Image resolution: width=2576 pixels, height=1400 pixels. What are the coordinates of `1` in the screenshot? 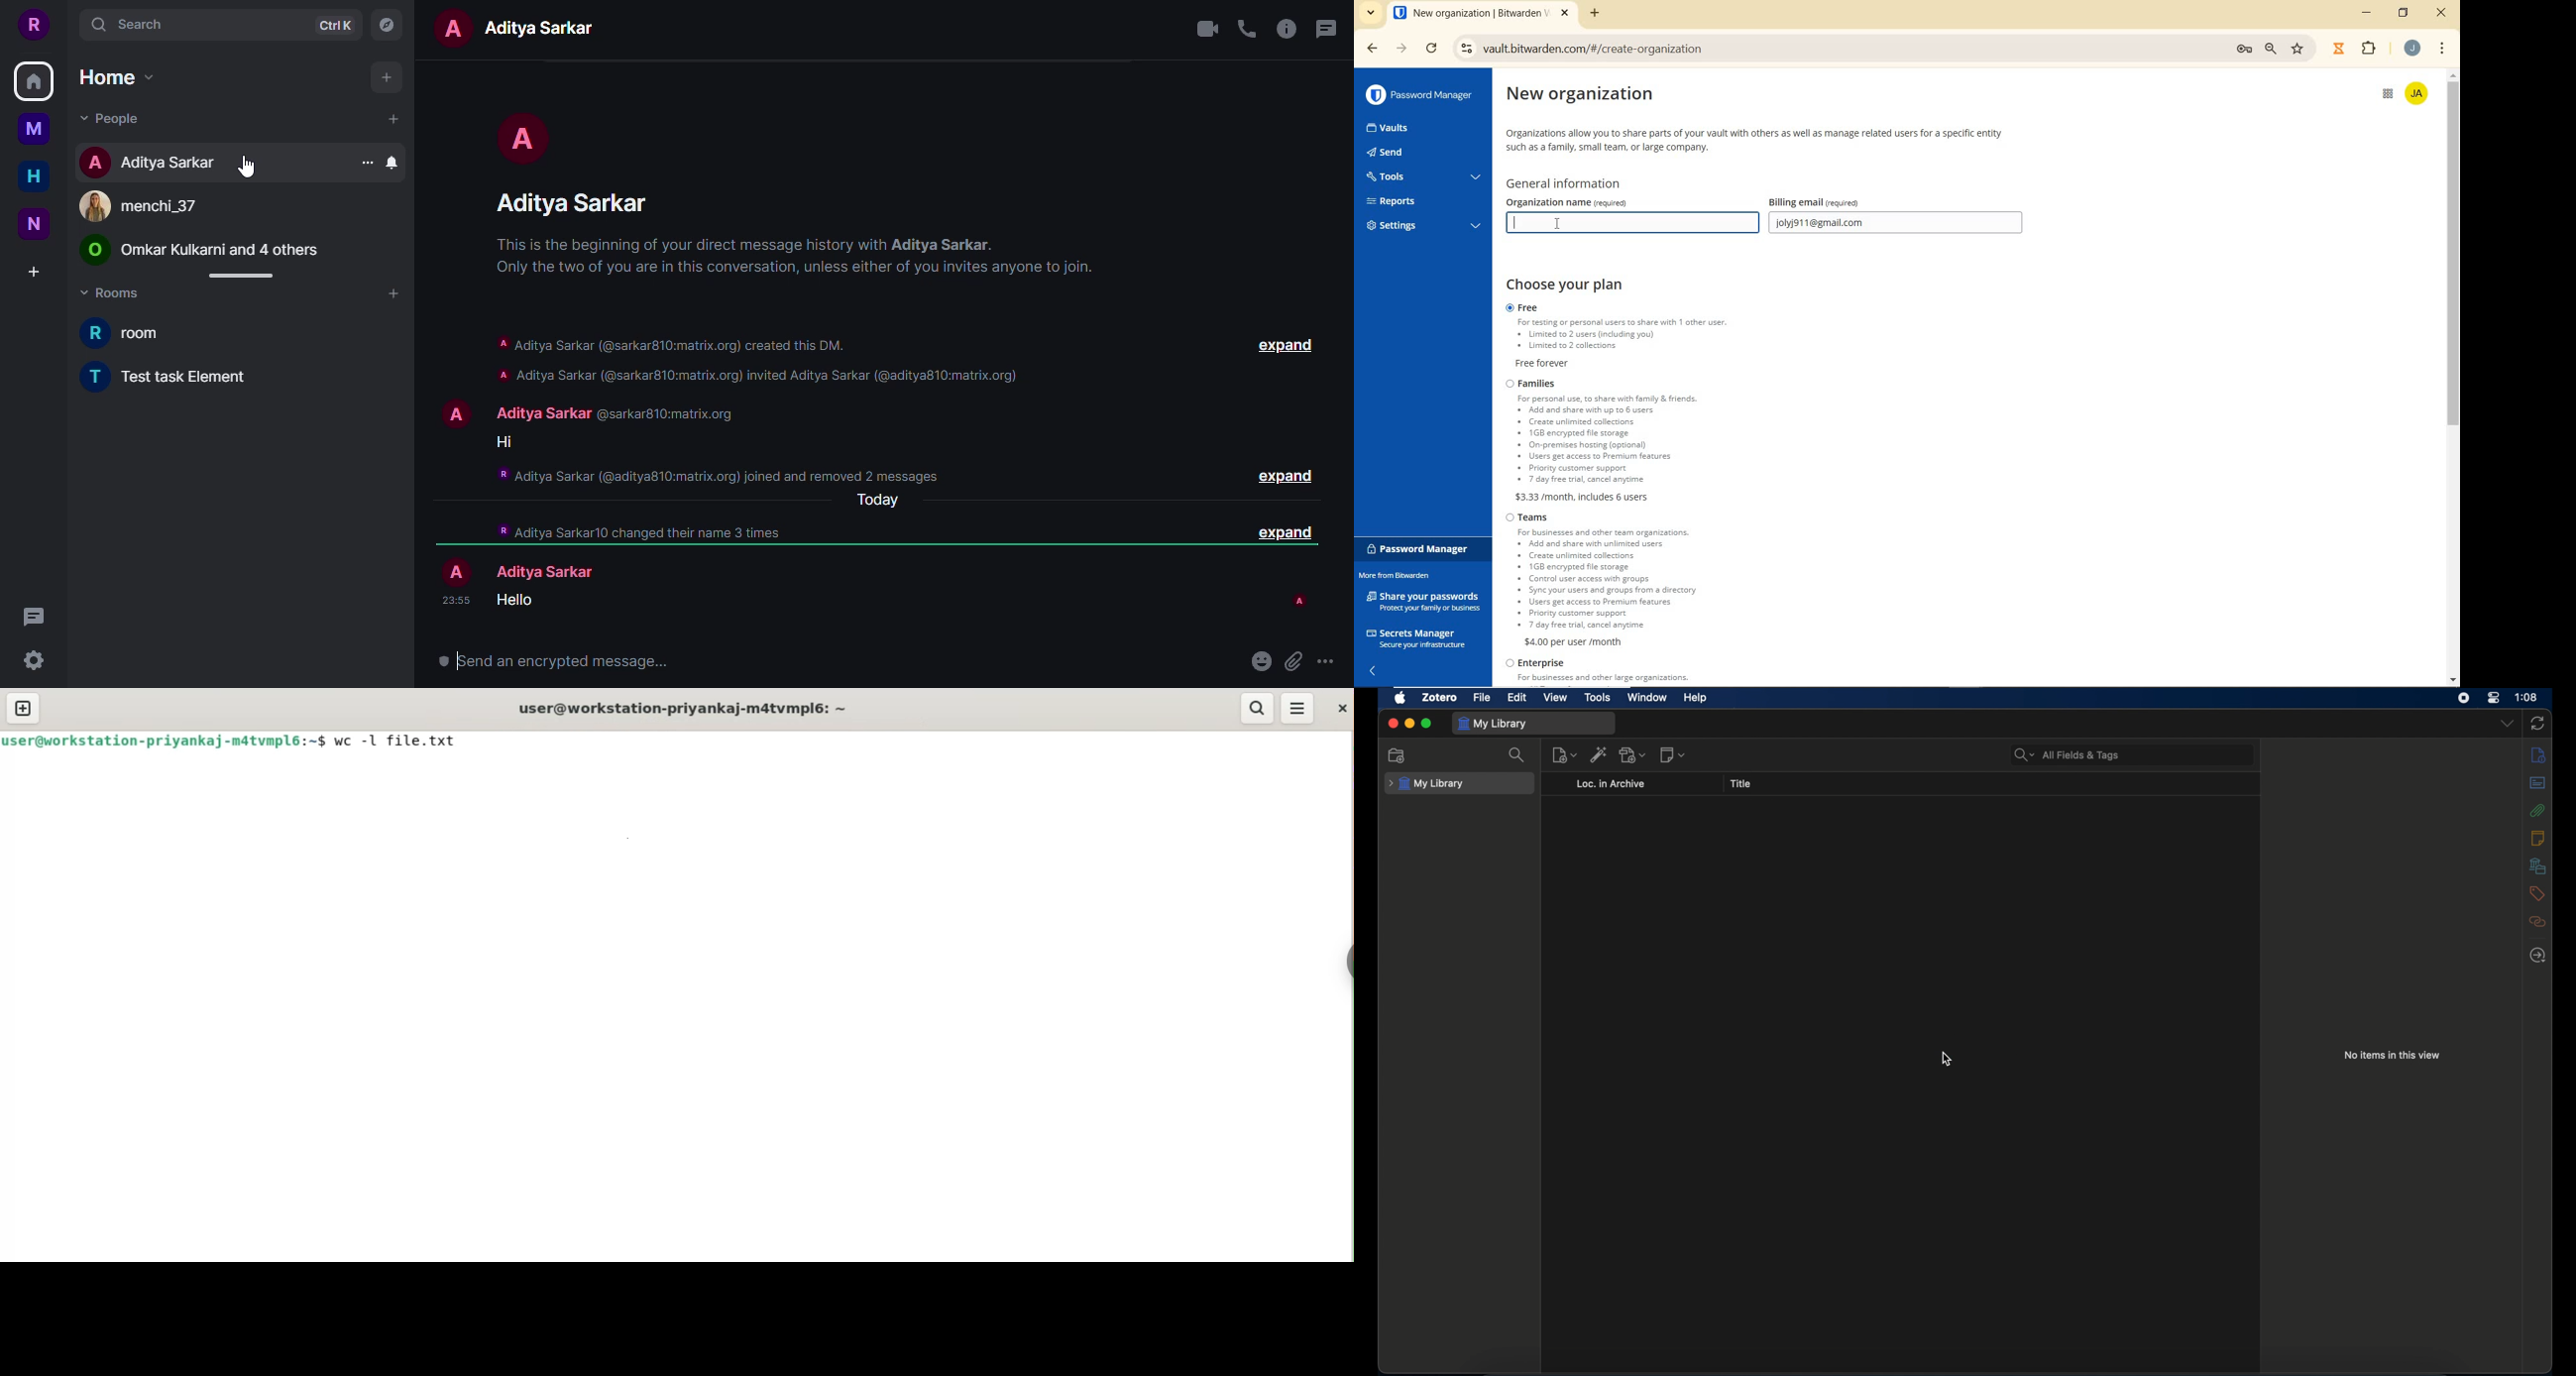 It's located at (49, 66).